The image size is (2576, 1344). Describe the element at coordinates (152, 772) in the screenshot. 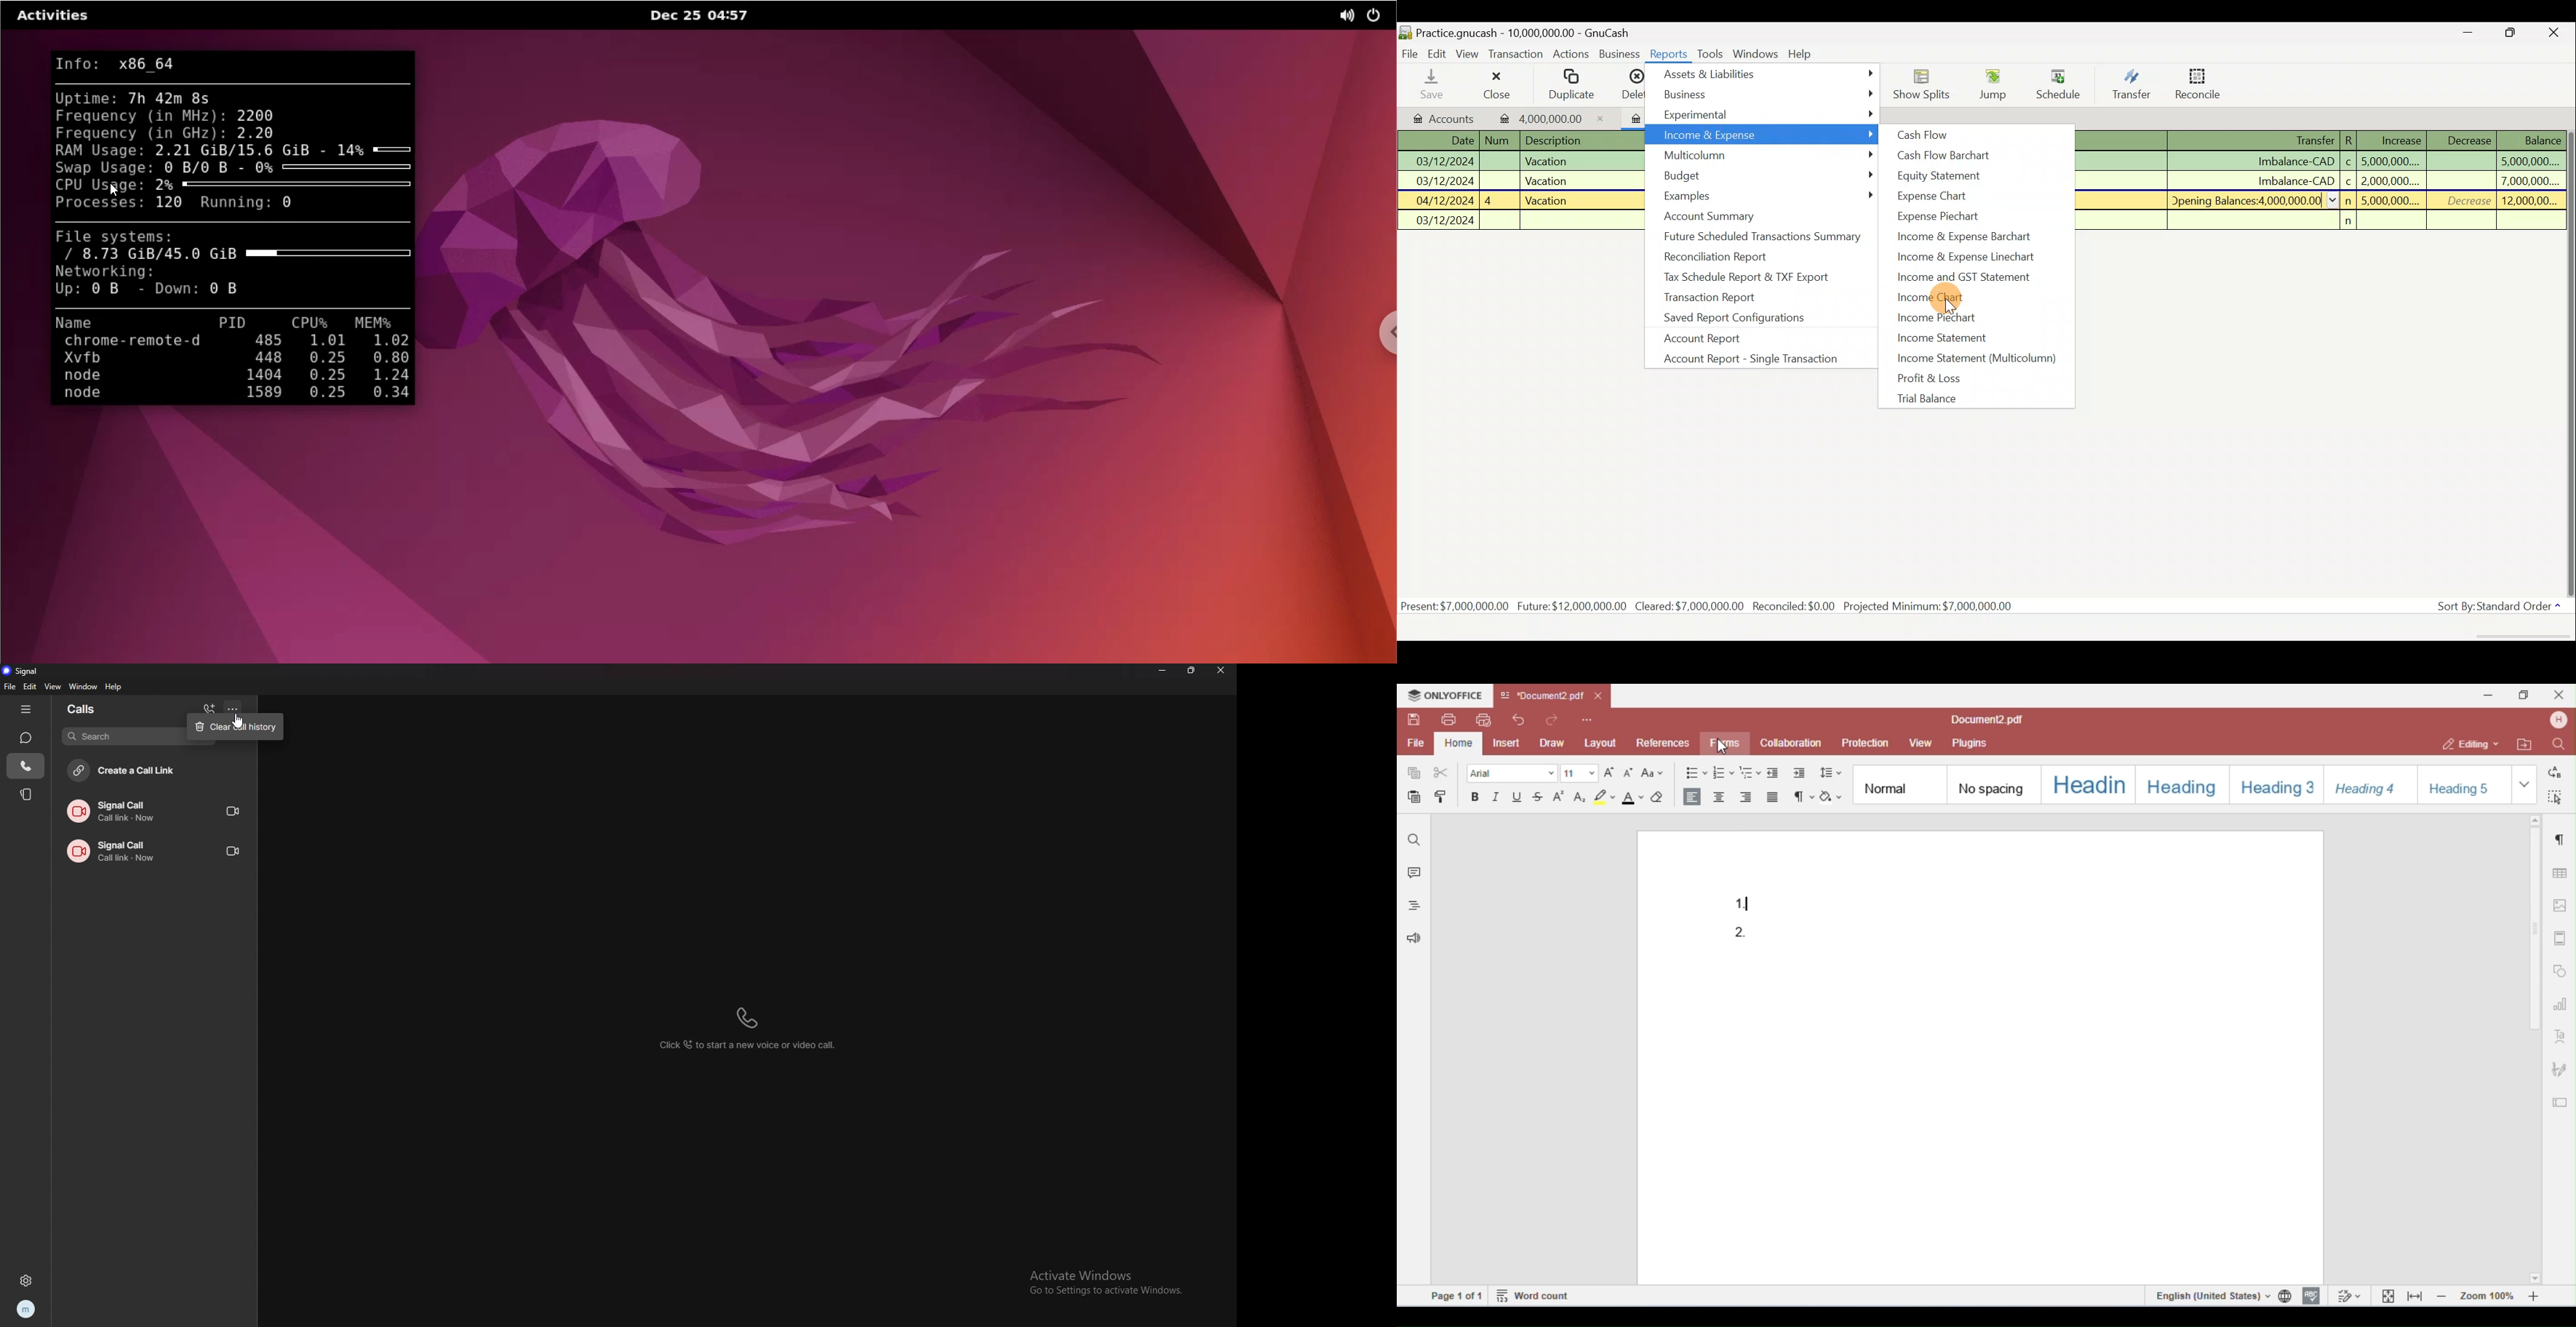

I see `create call link` at that location.